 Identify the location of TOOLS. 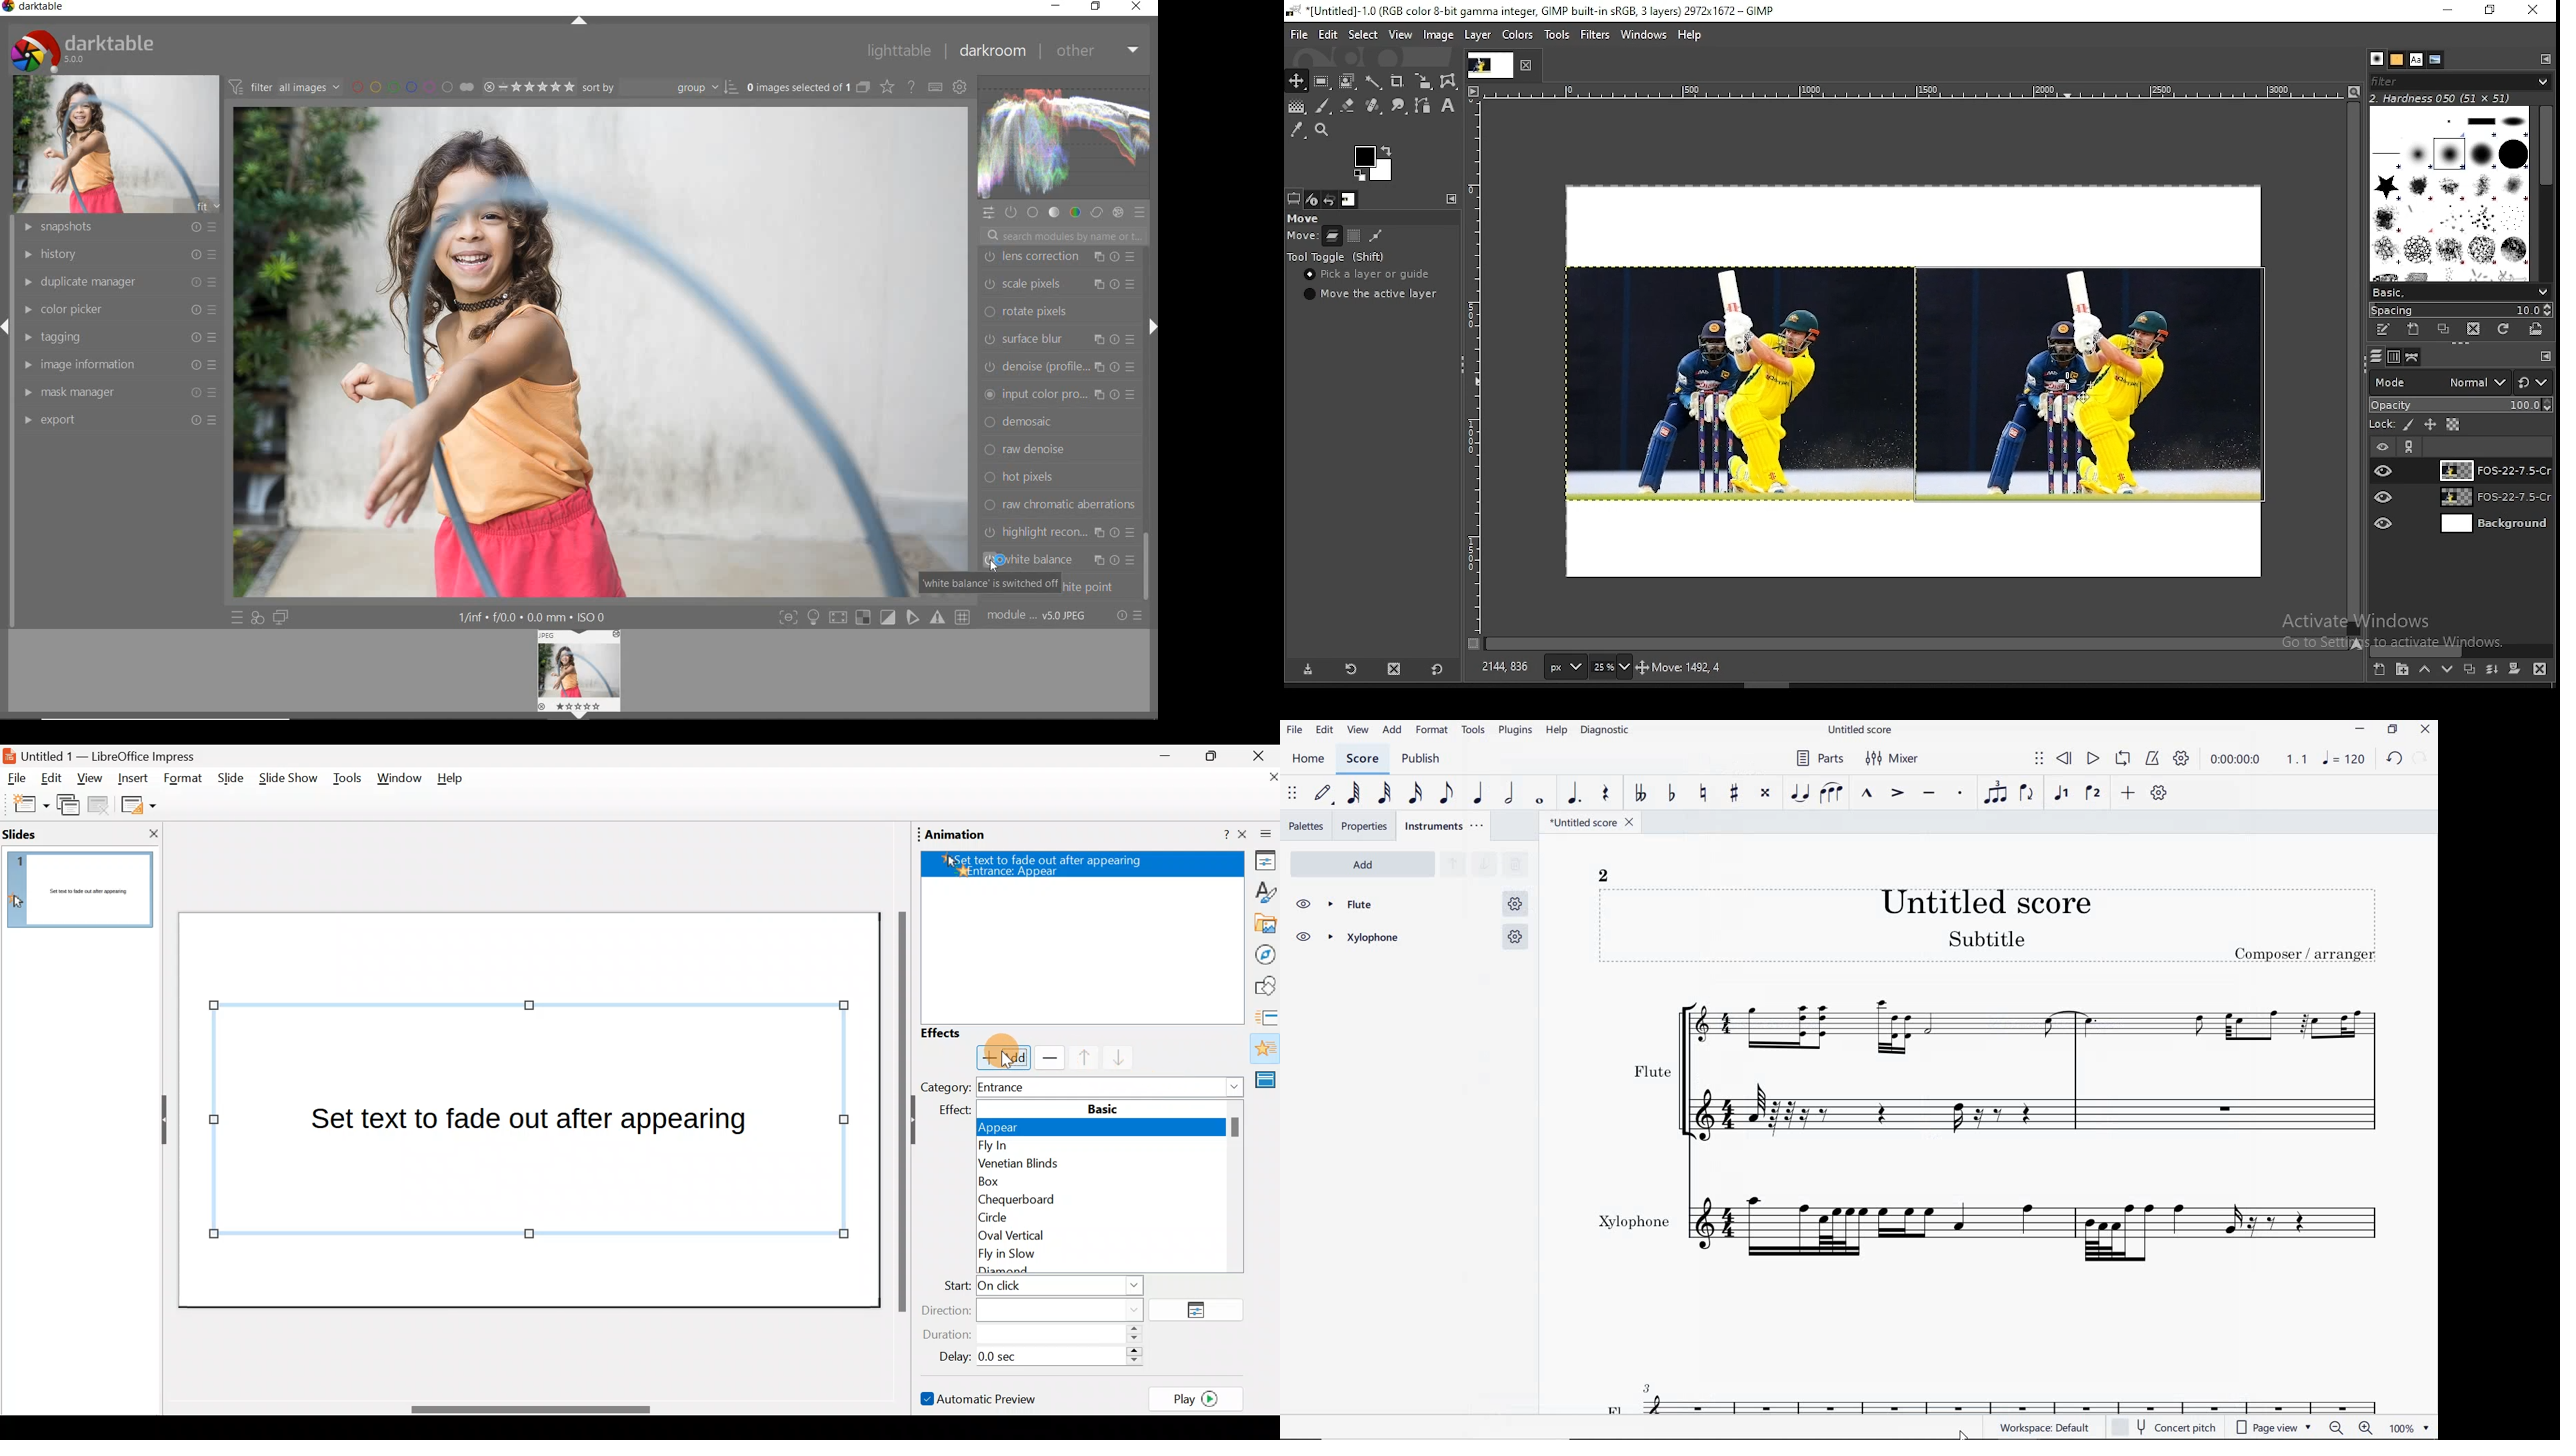
(1474, 731).